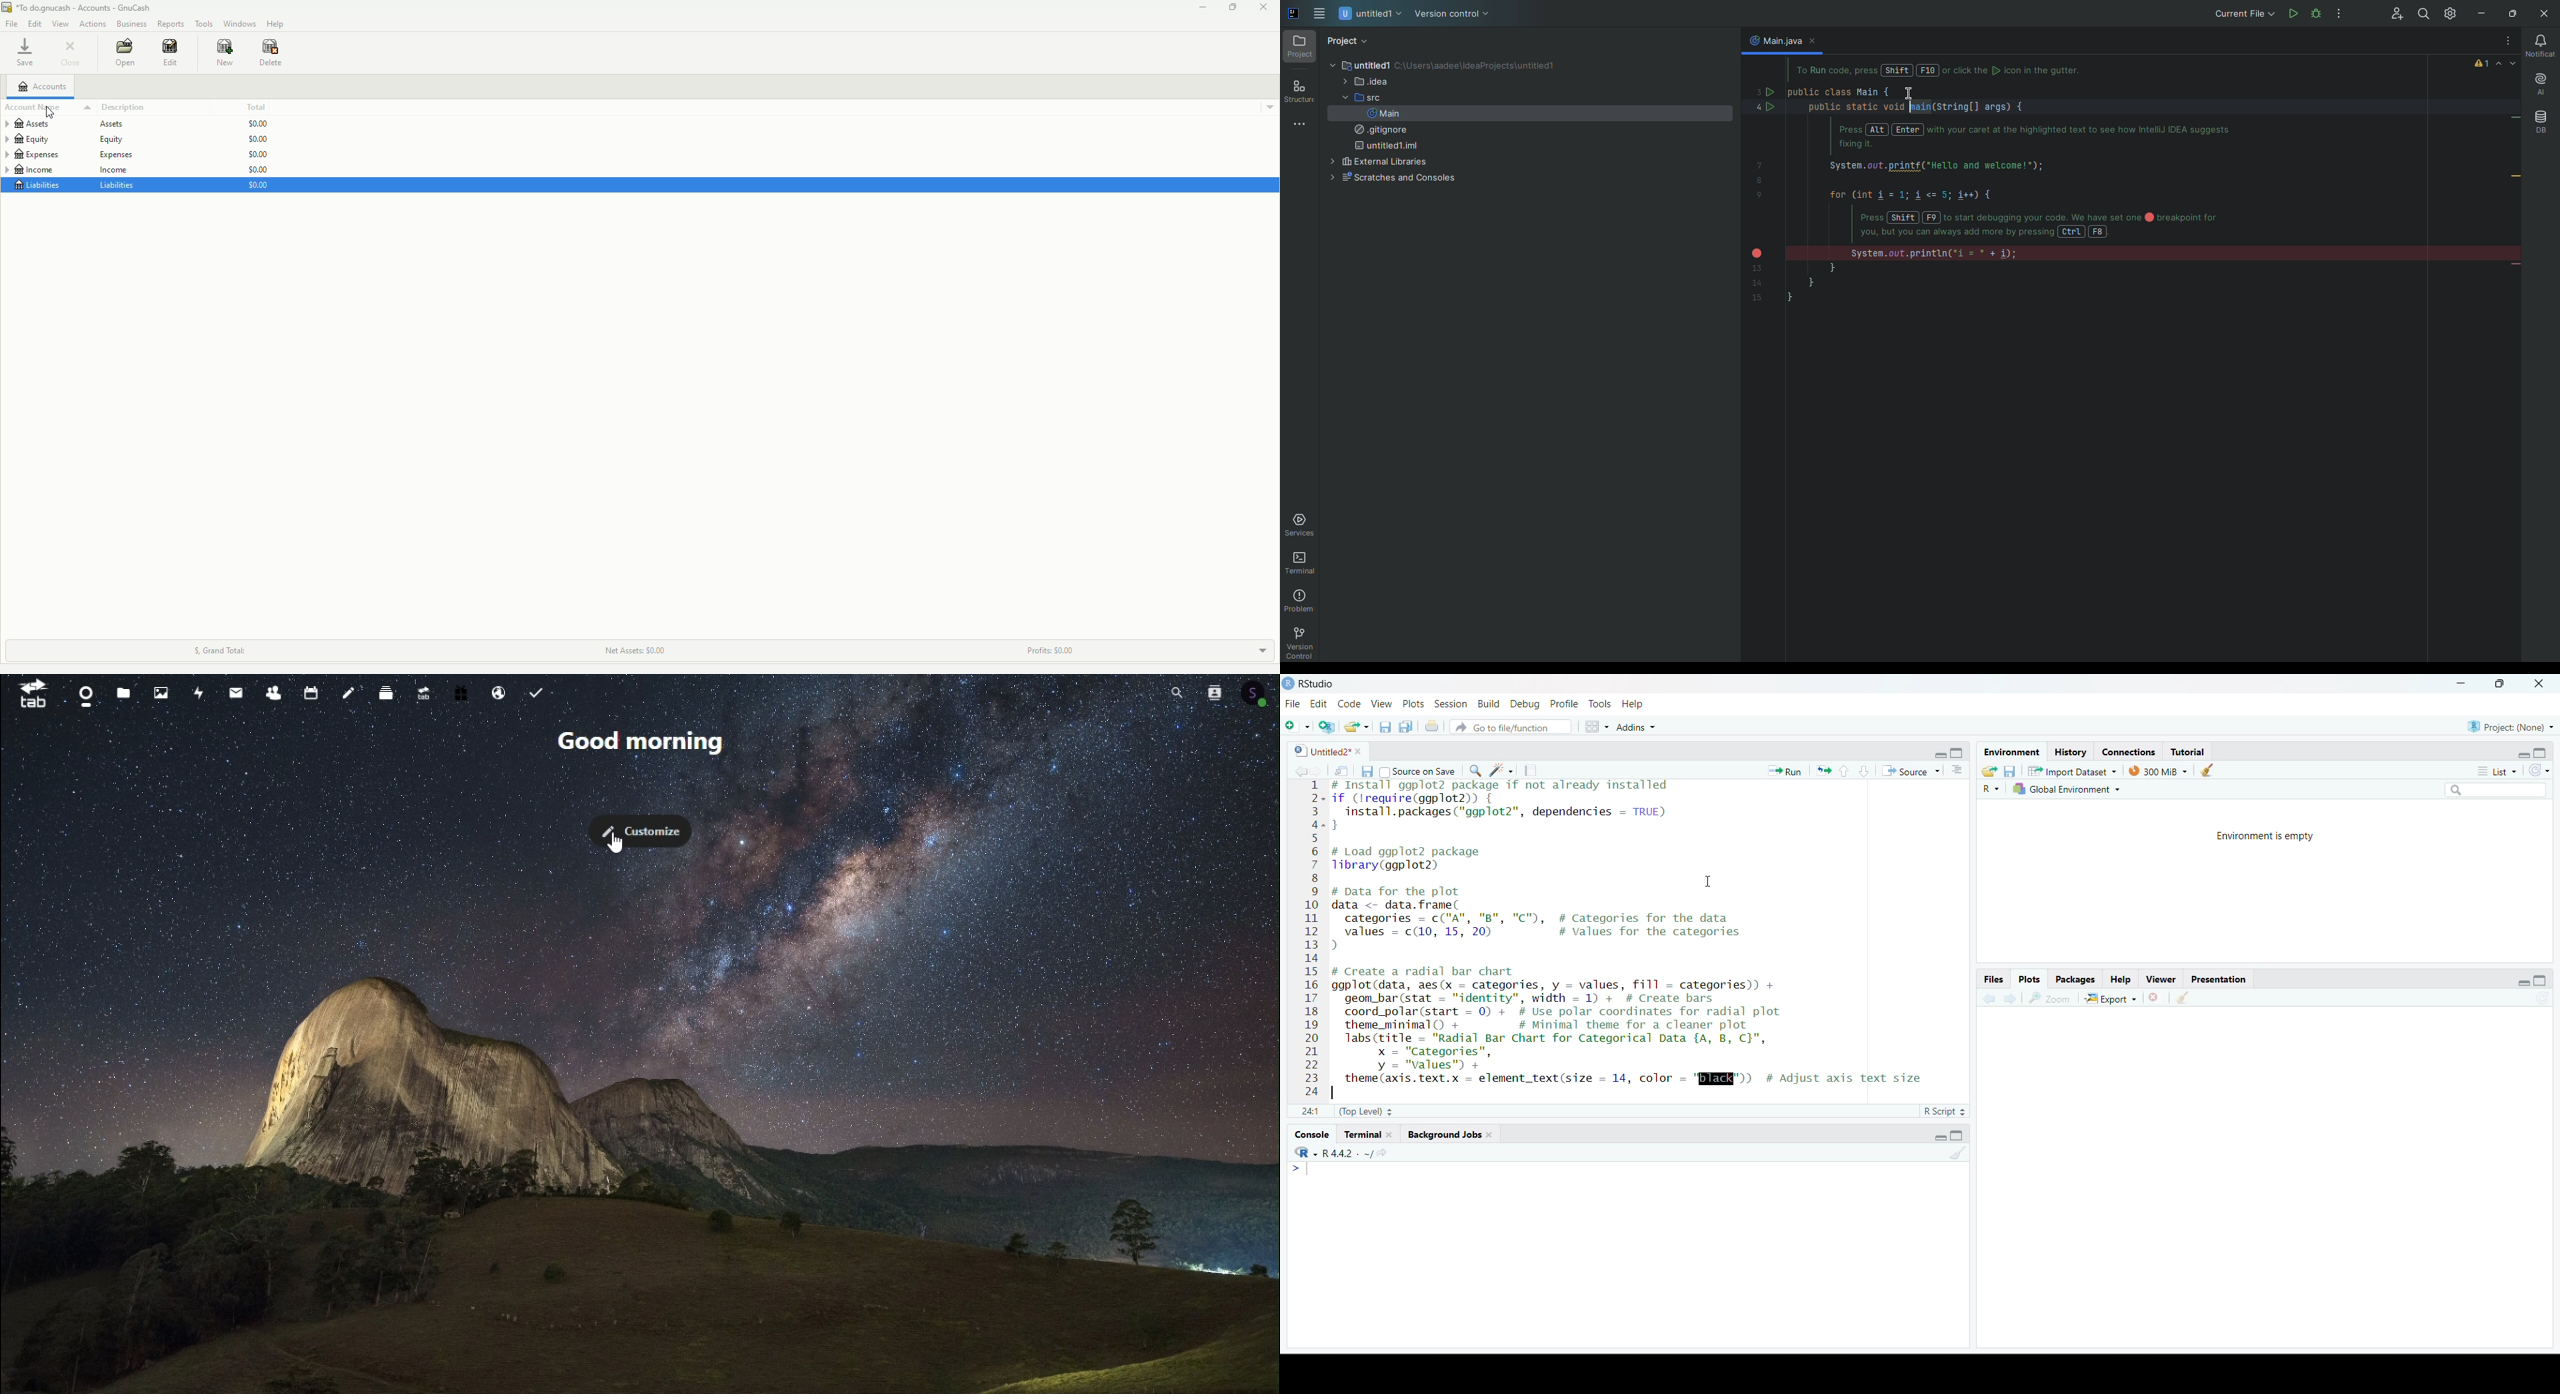  What do you see at coordinates (1474, 771) in the screenshot?
I see `find /replace` at bounding box center [1474, 771].